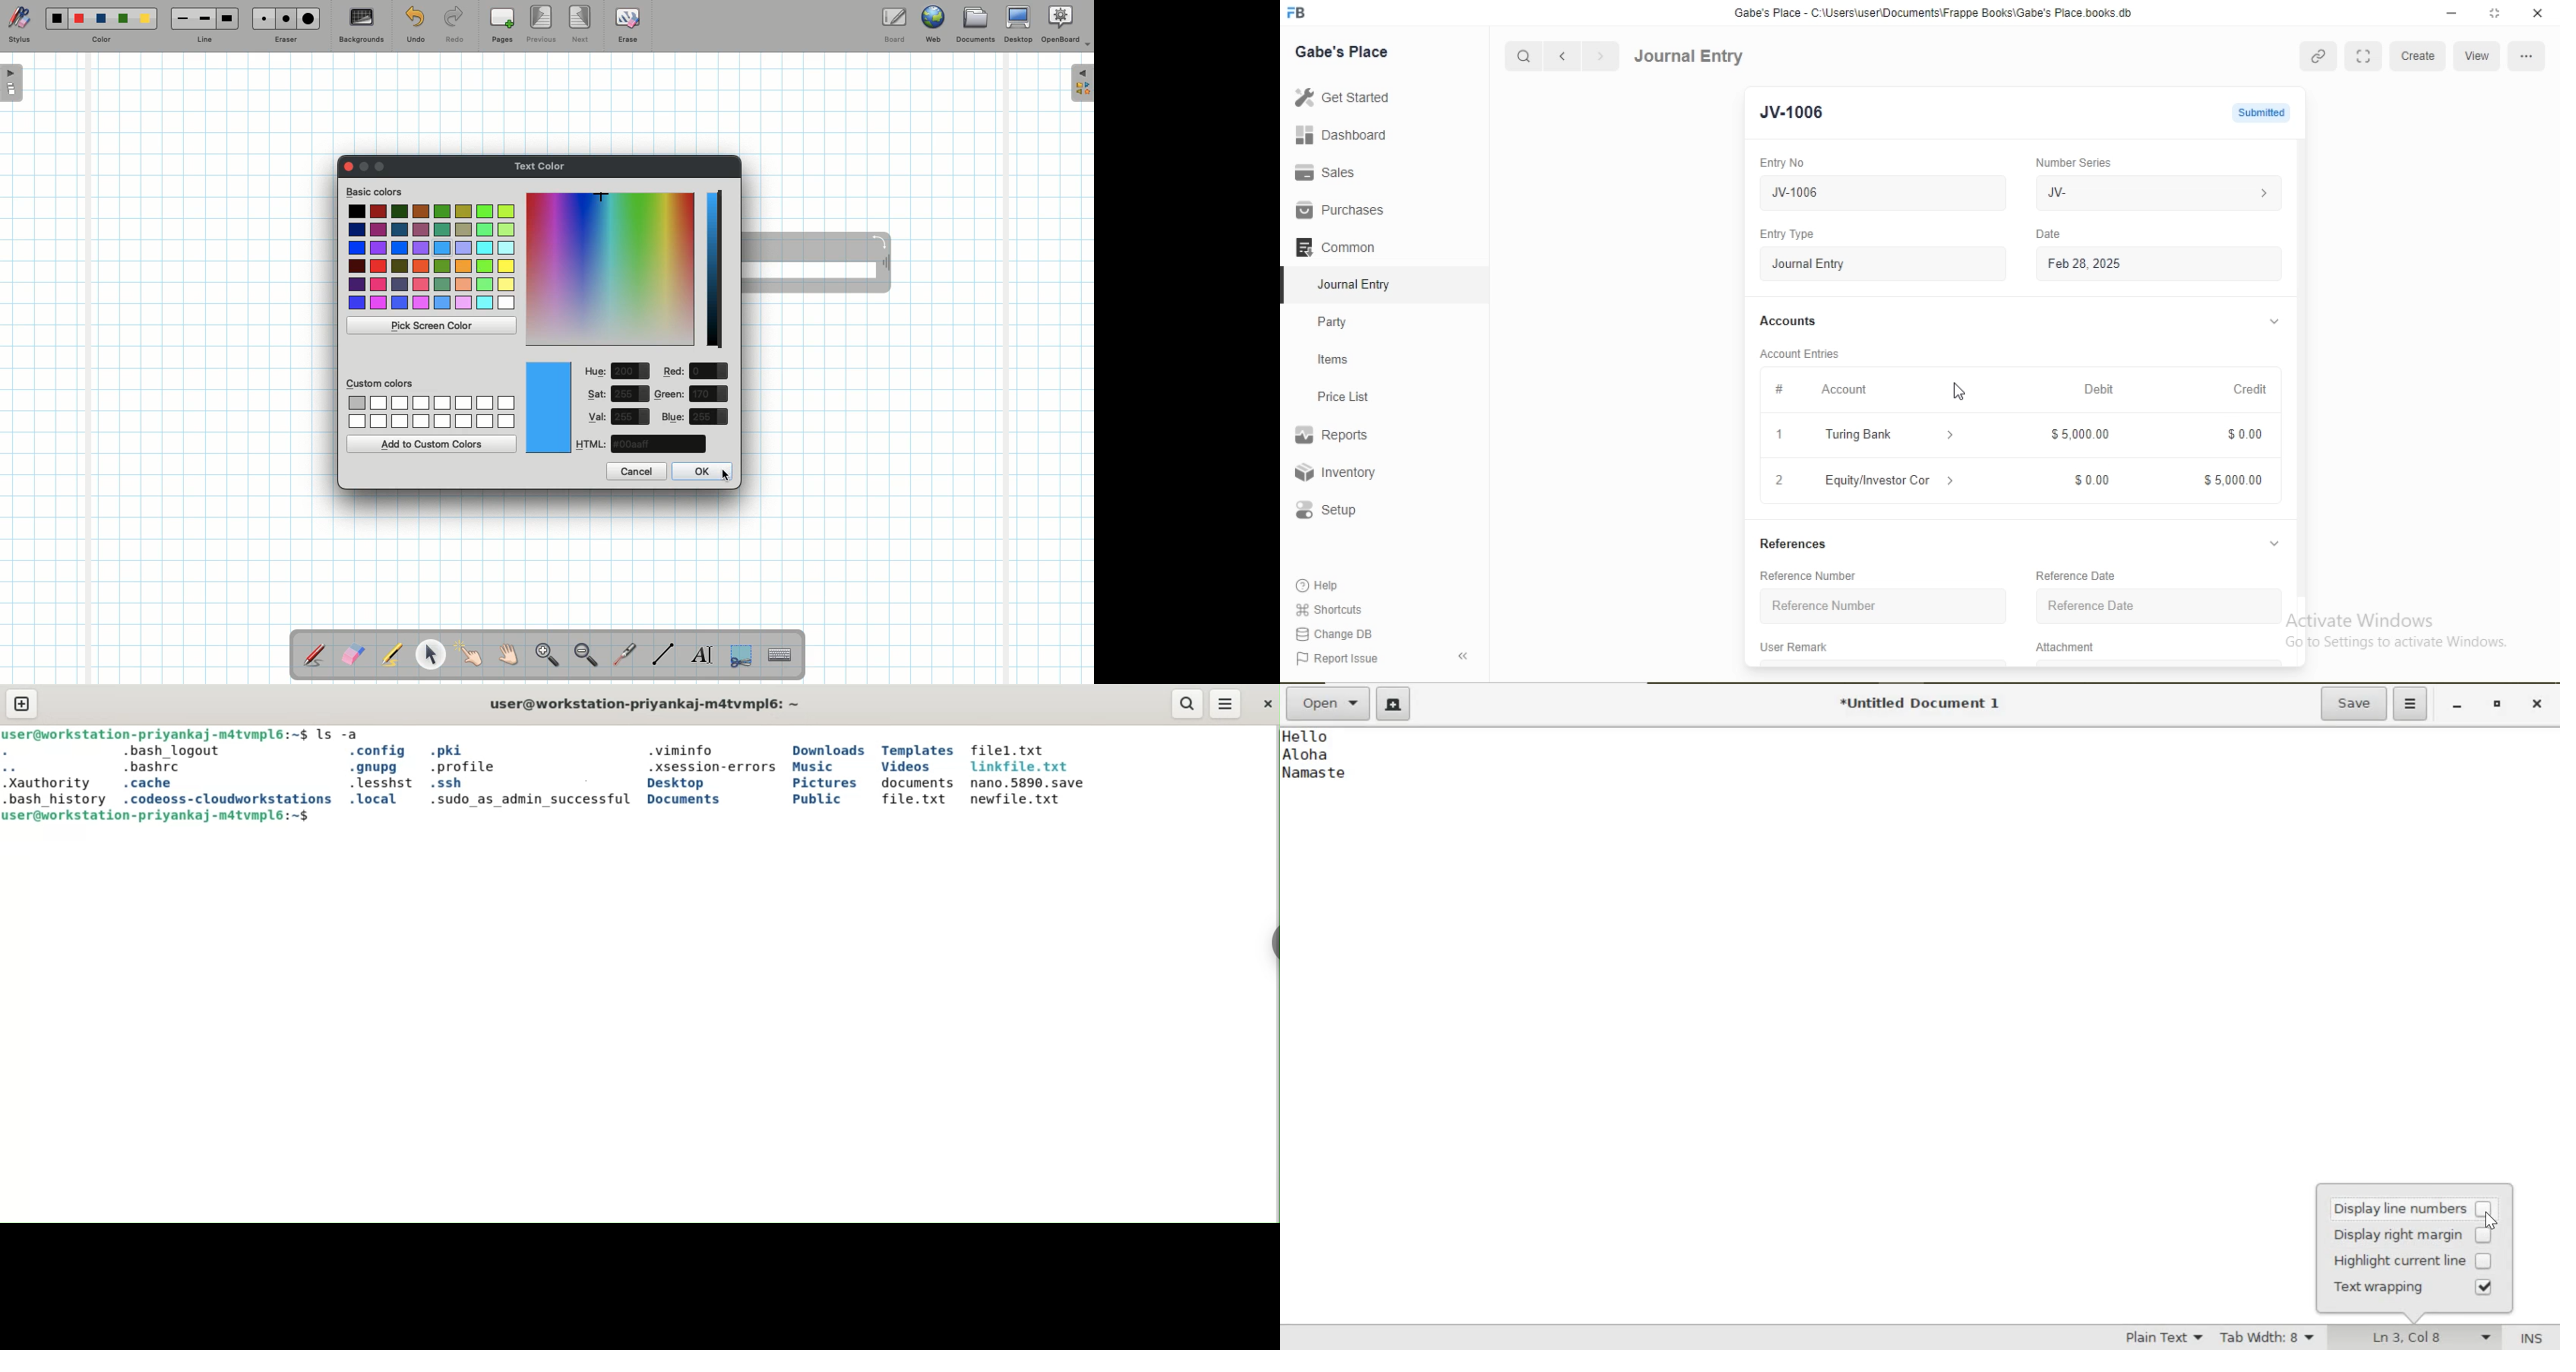 Image resolution: width=2576 pixels, height=1372 pixels. What do you see at coordinates (1522, 57) in the screenshot?
I see `Search` at bounding box center [1522, 57].